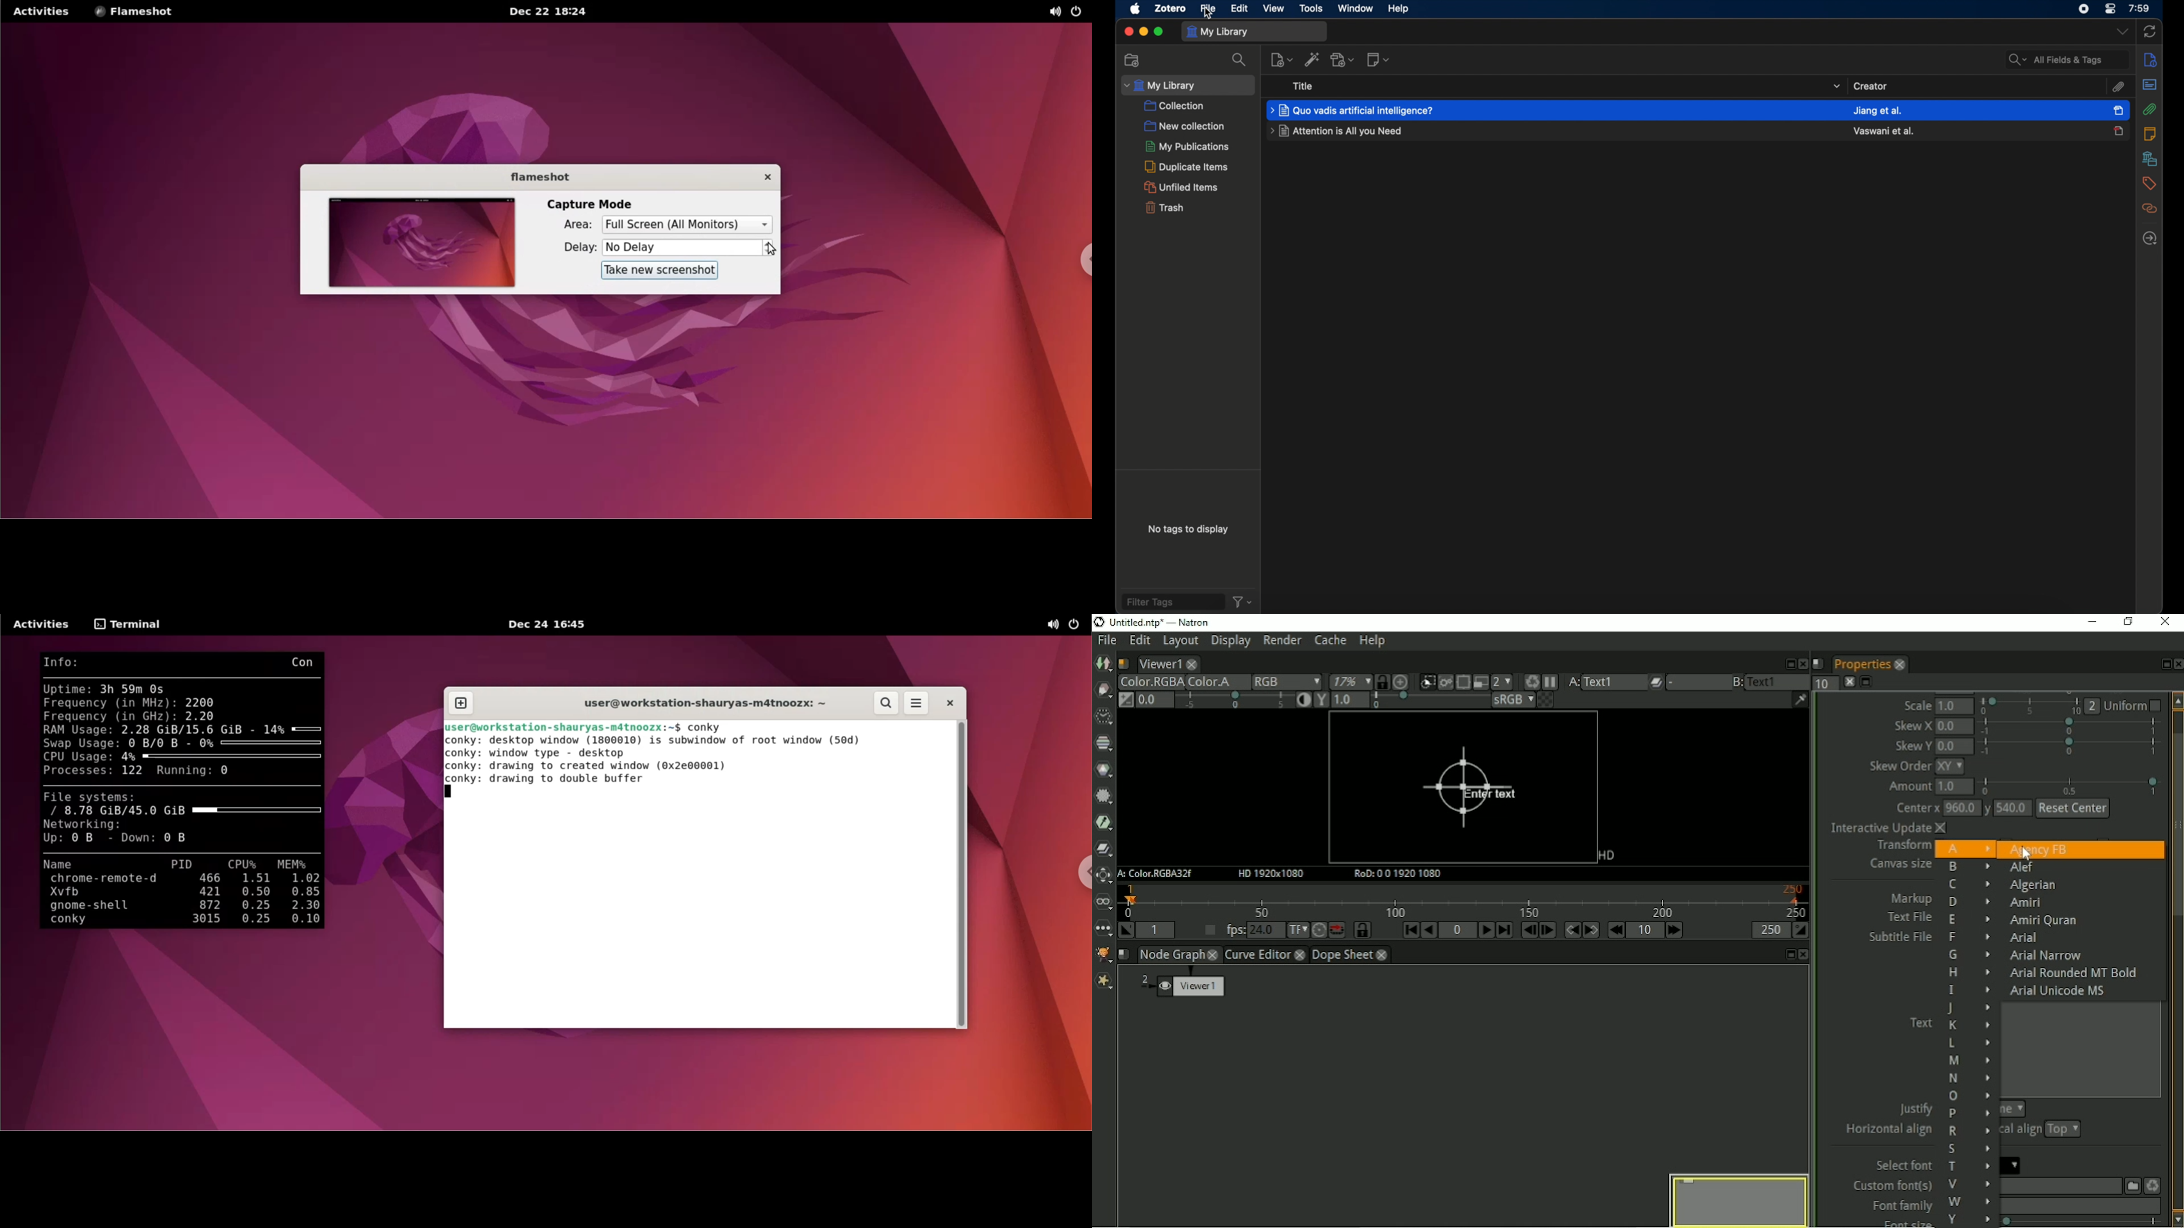 This screenshot has width=2184, height=1232. I want to click on creator name, so click(1878, 111).